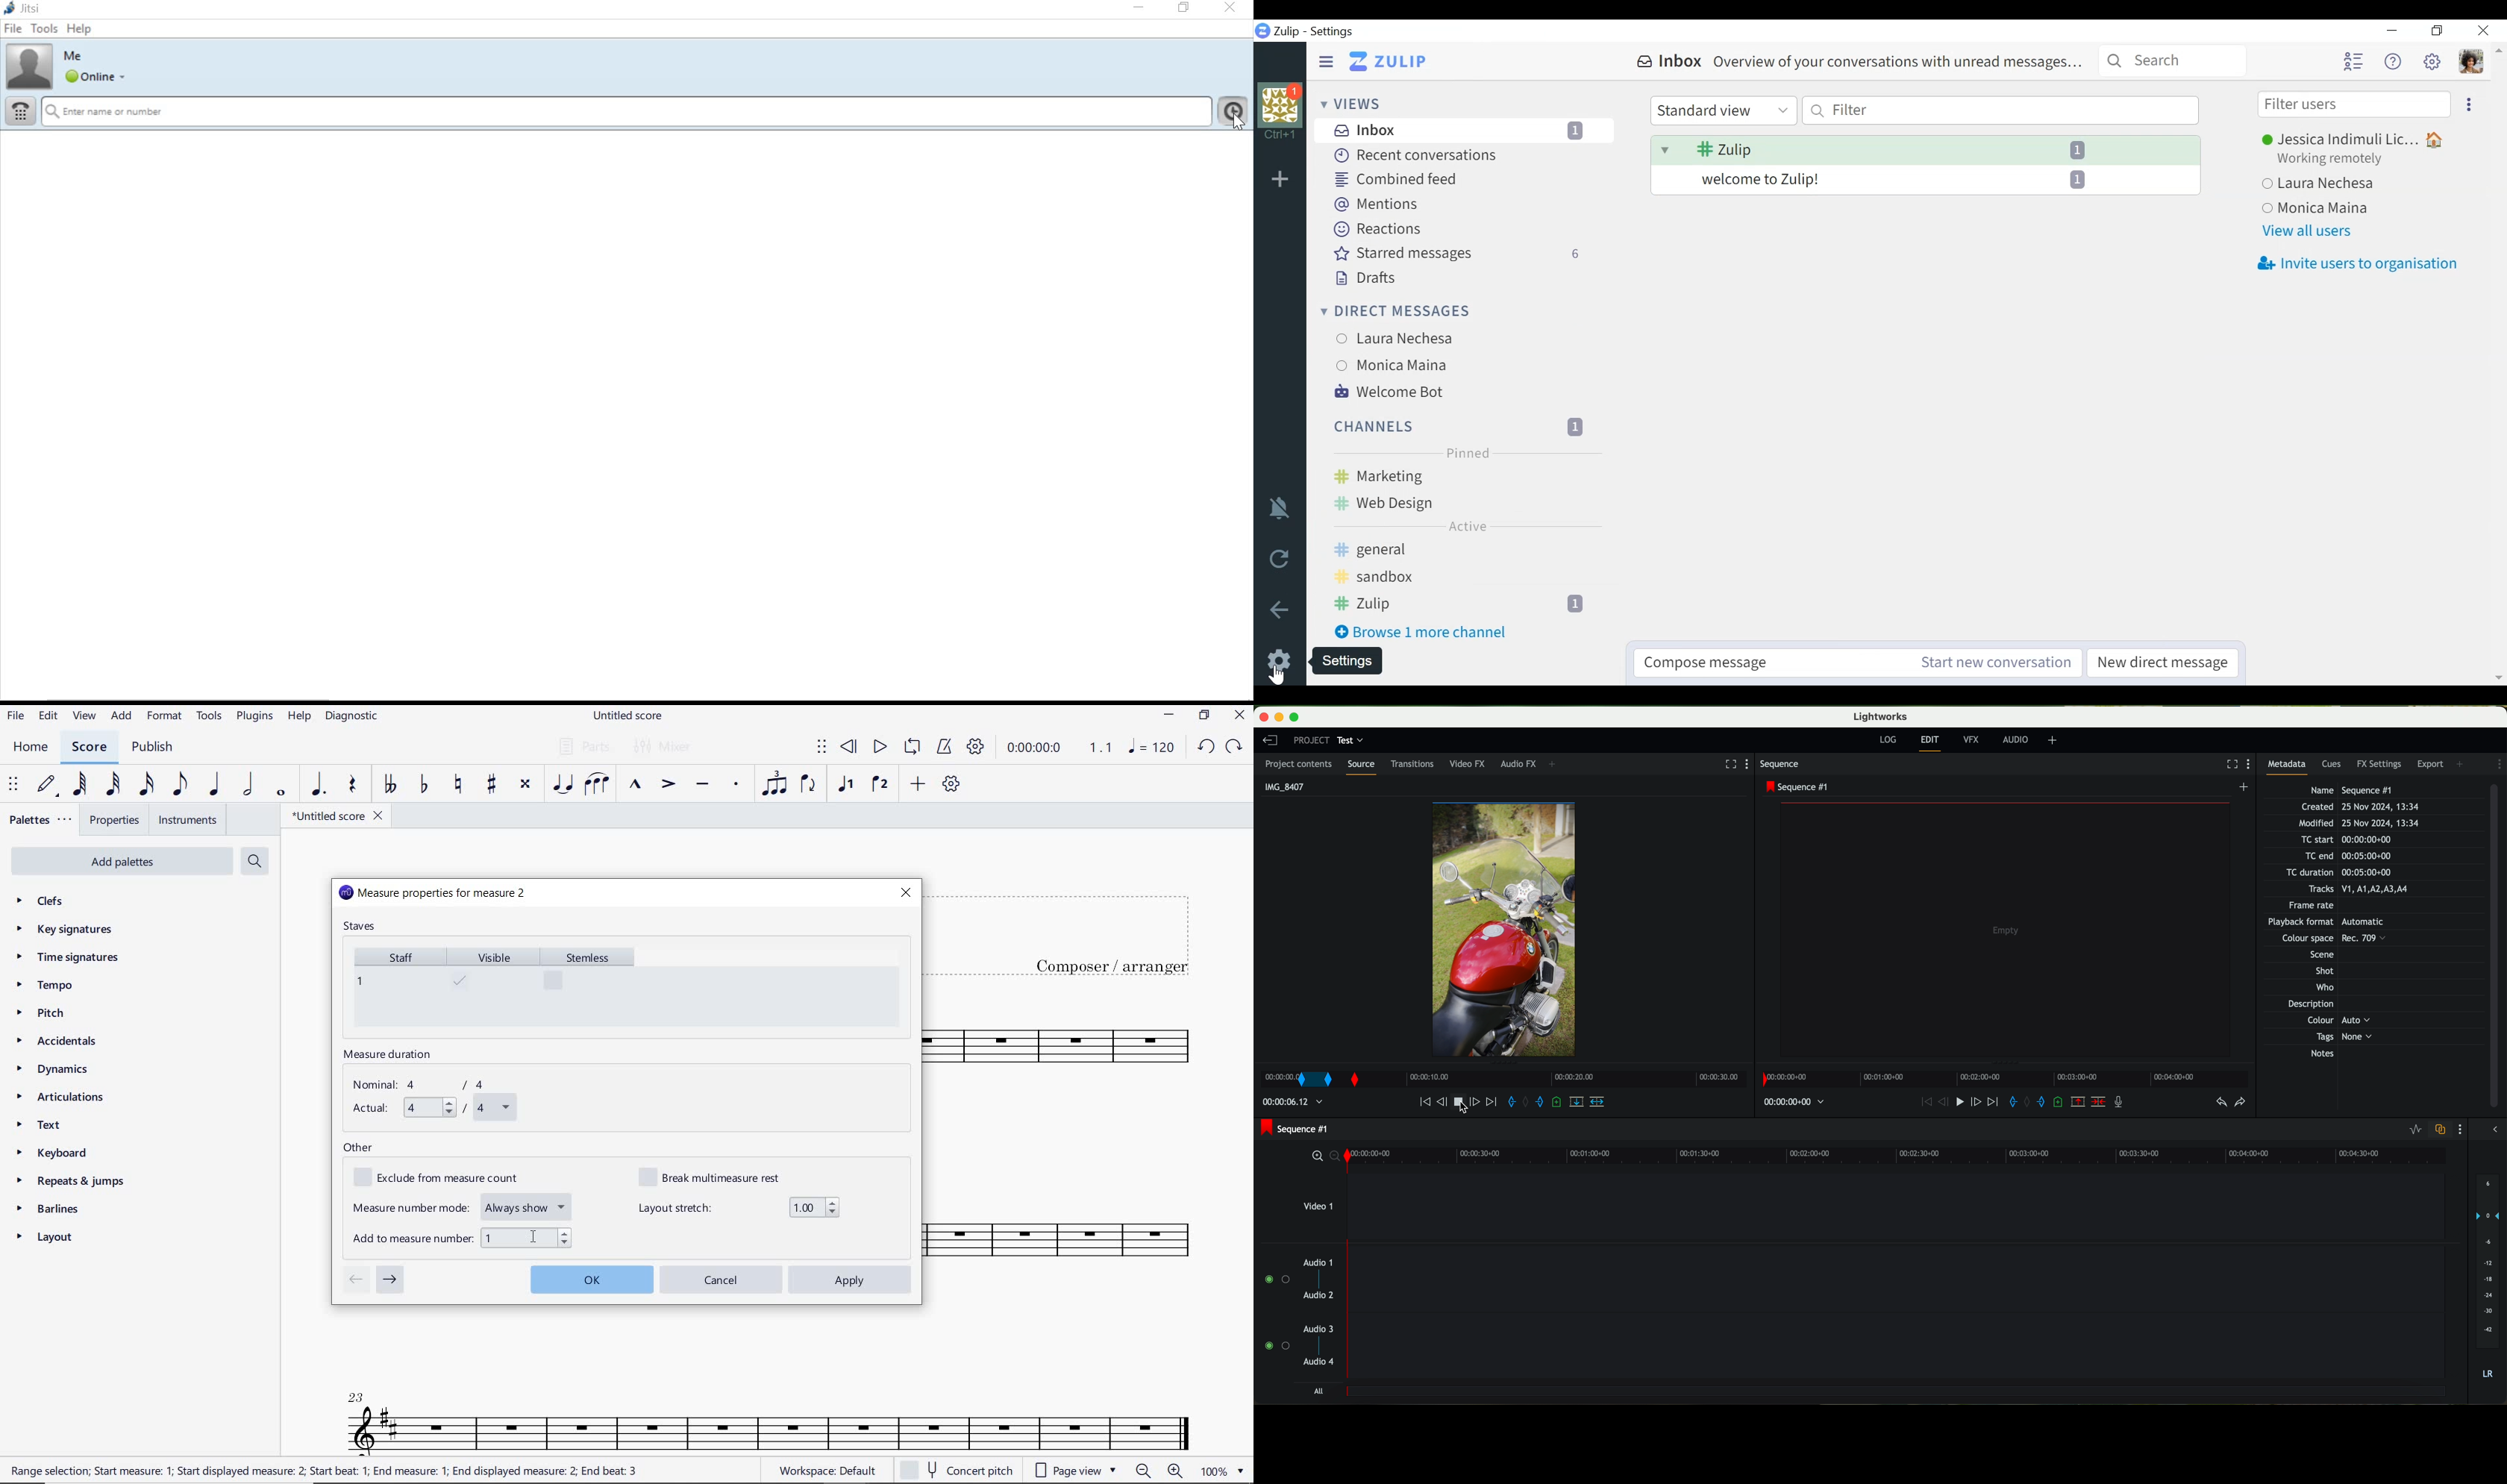 The width and height of the screenshot is (2520, 1484). Describe the element at coordinates (1313, 1156) in the screenshot. I see `zoom in` at that location.